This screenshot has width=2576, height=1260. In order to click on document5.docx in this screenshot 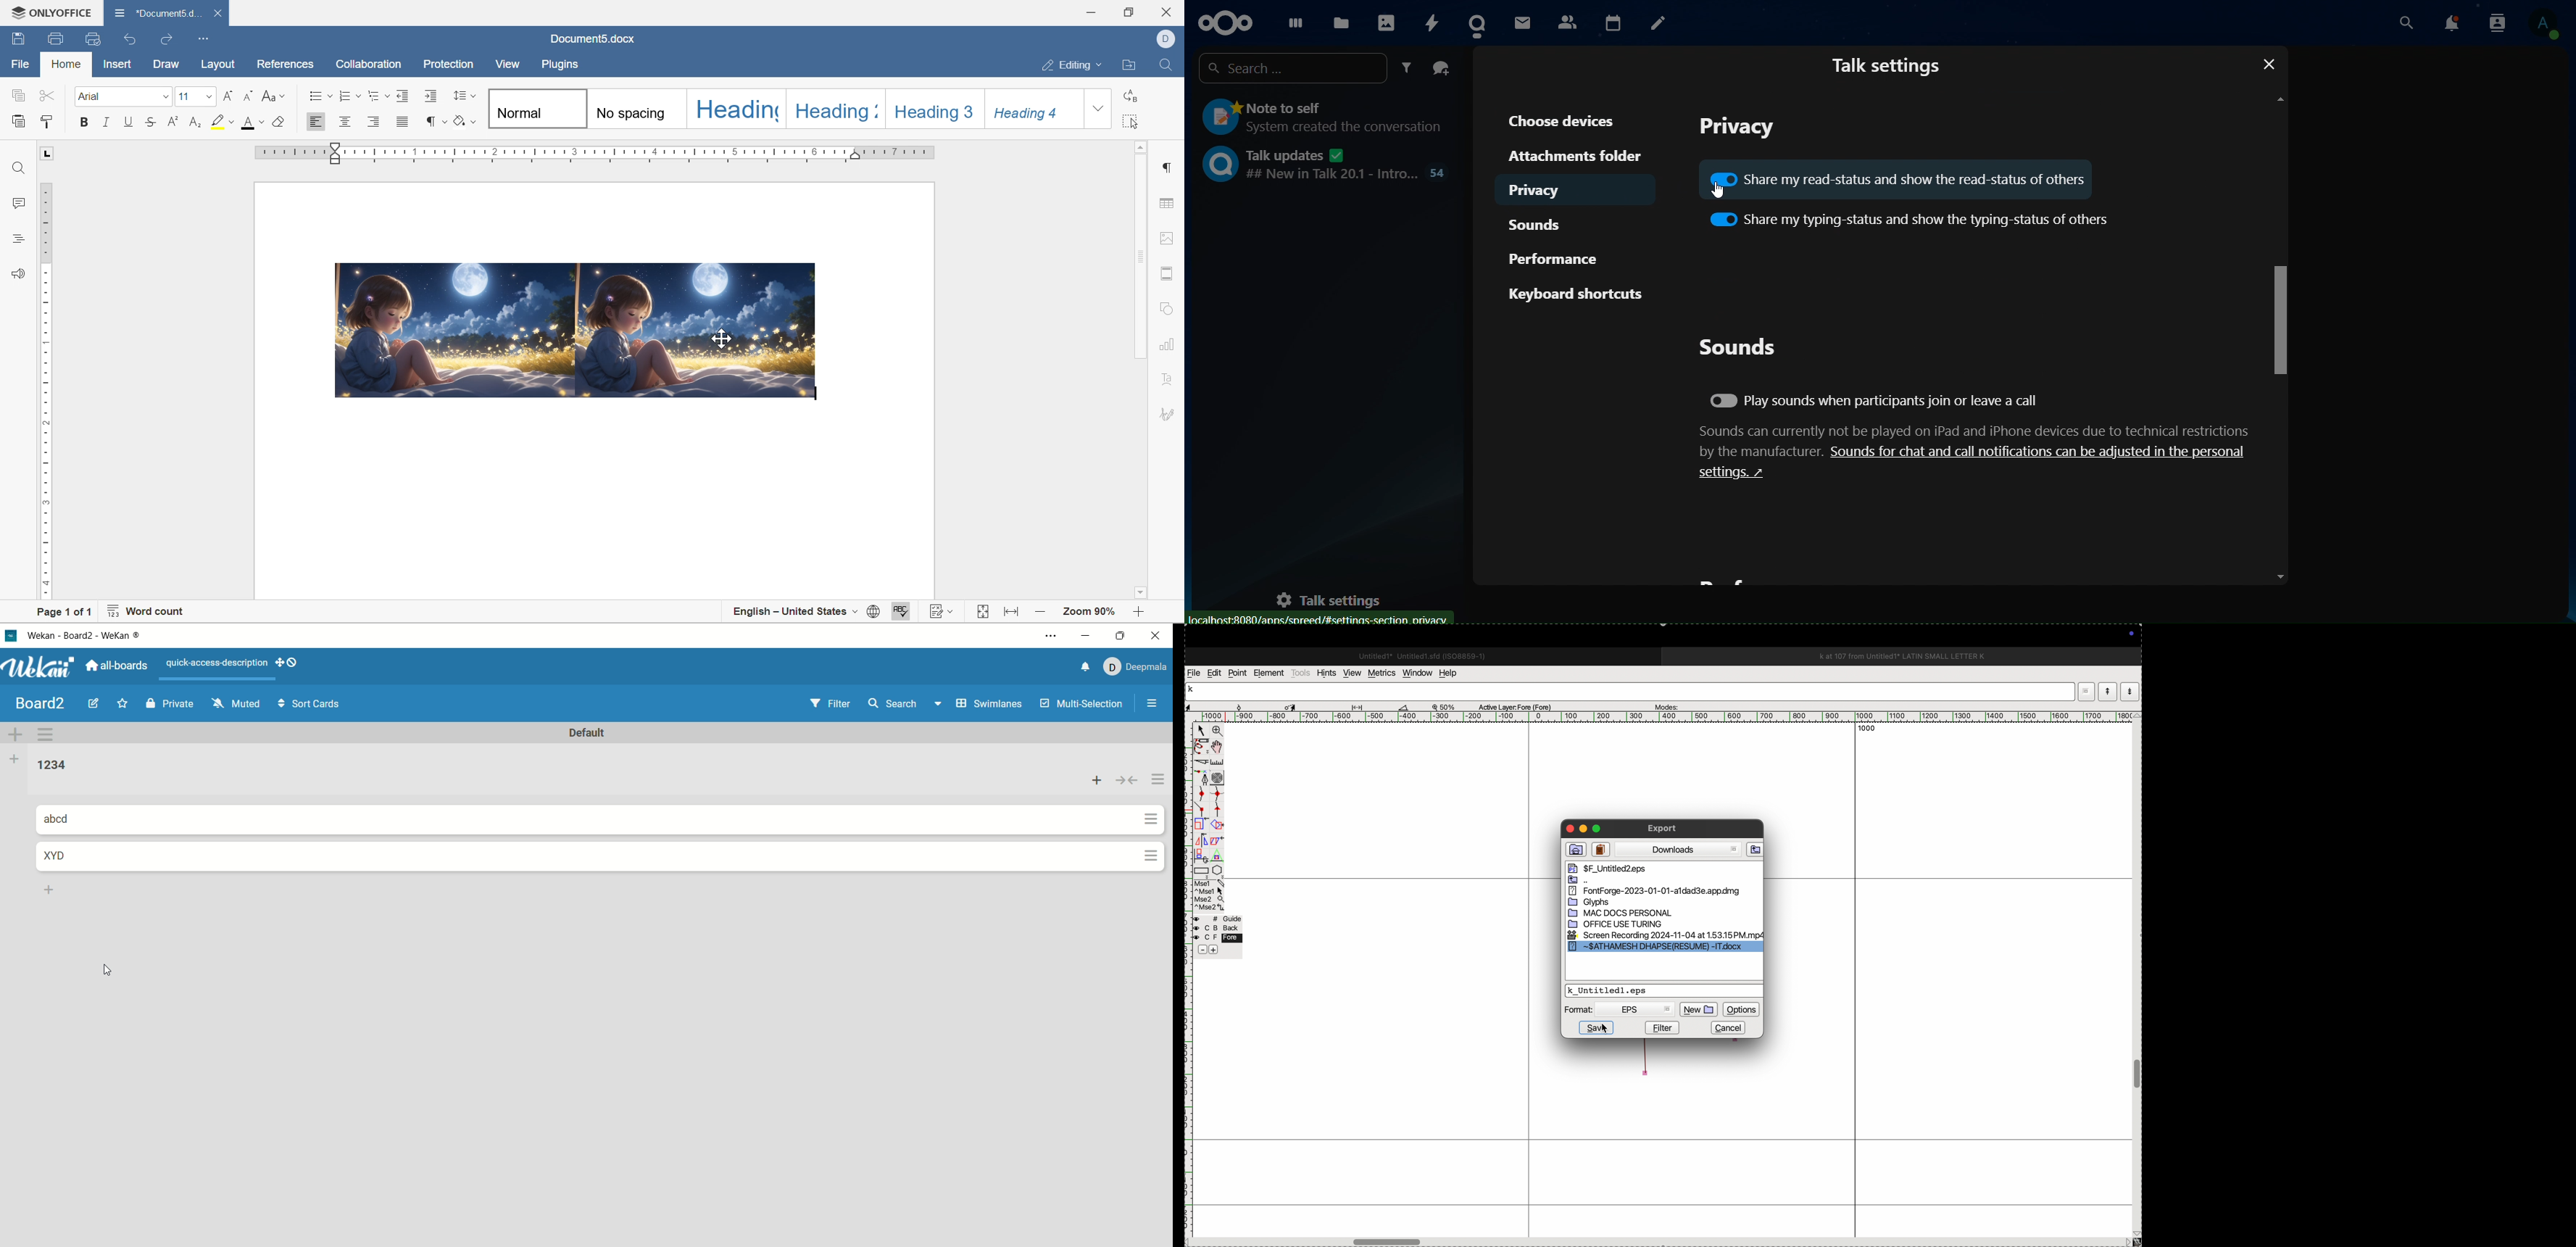, I will do `click(595, 39)`.